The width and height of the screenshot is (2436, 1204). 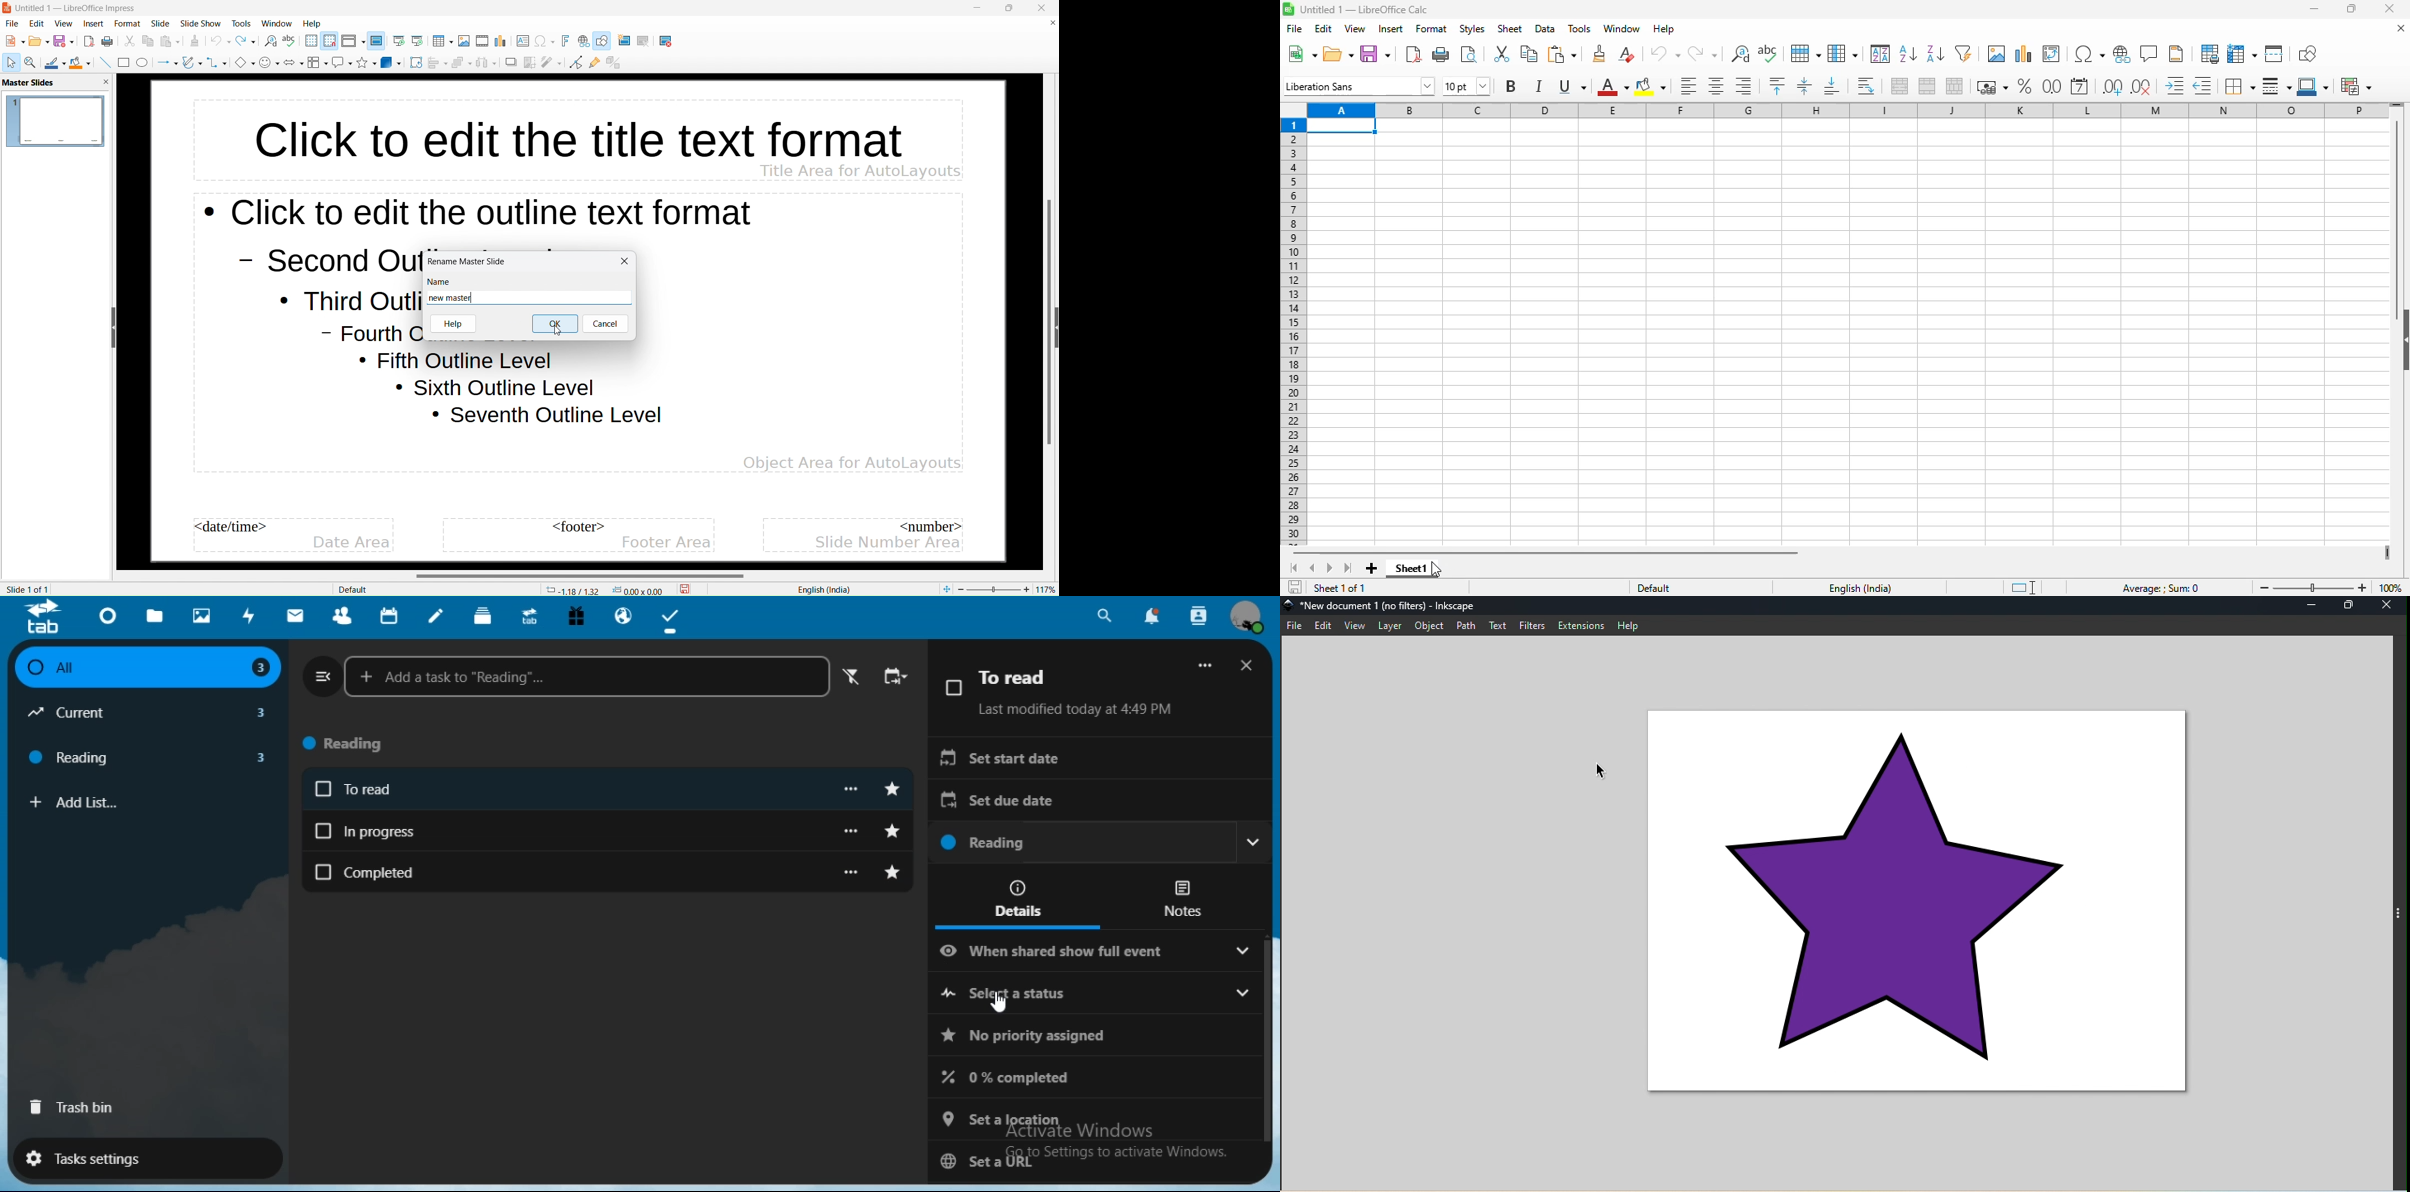 I want to click on name, so click(x=442, y=281).